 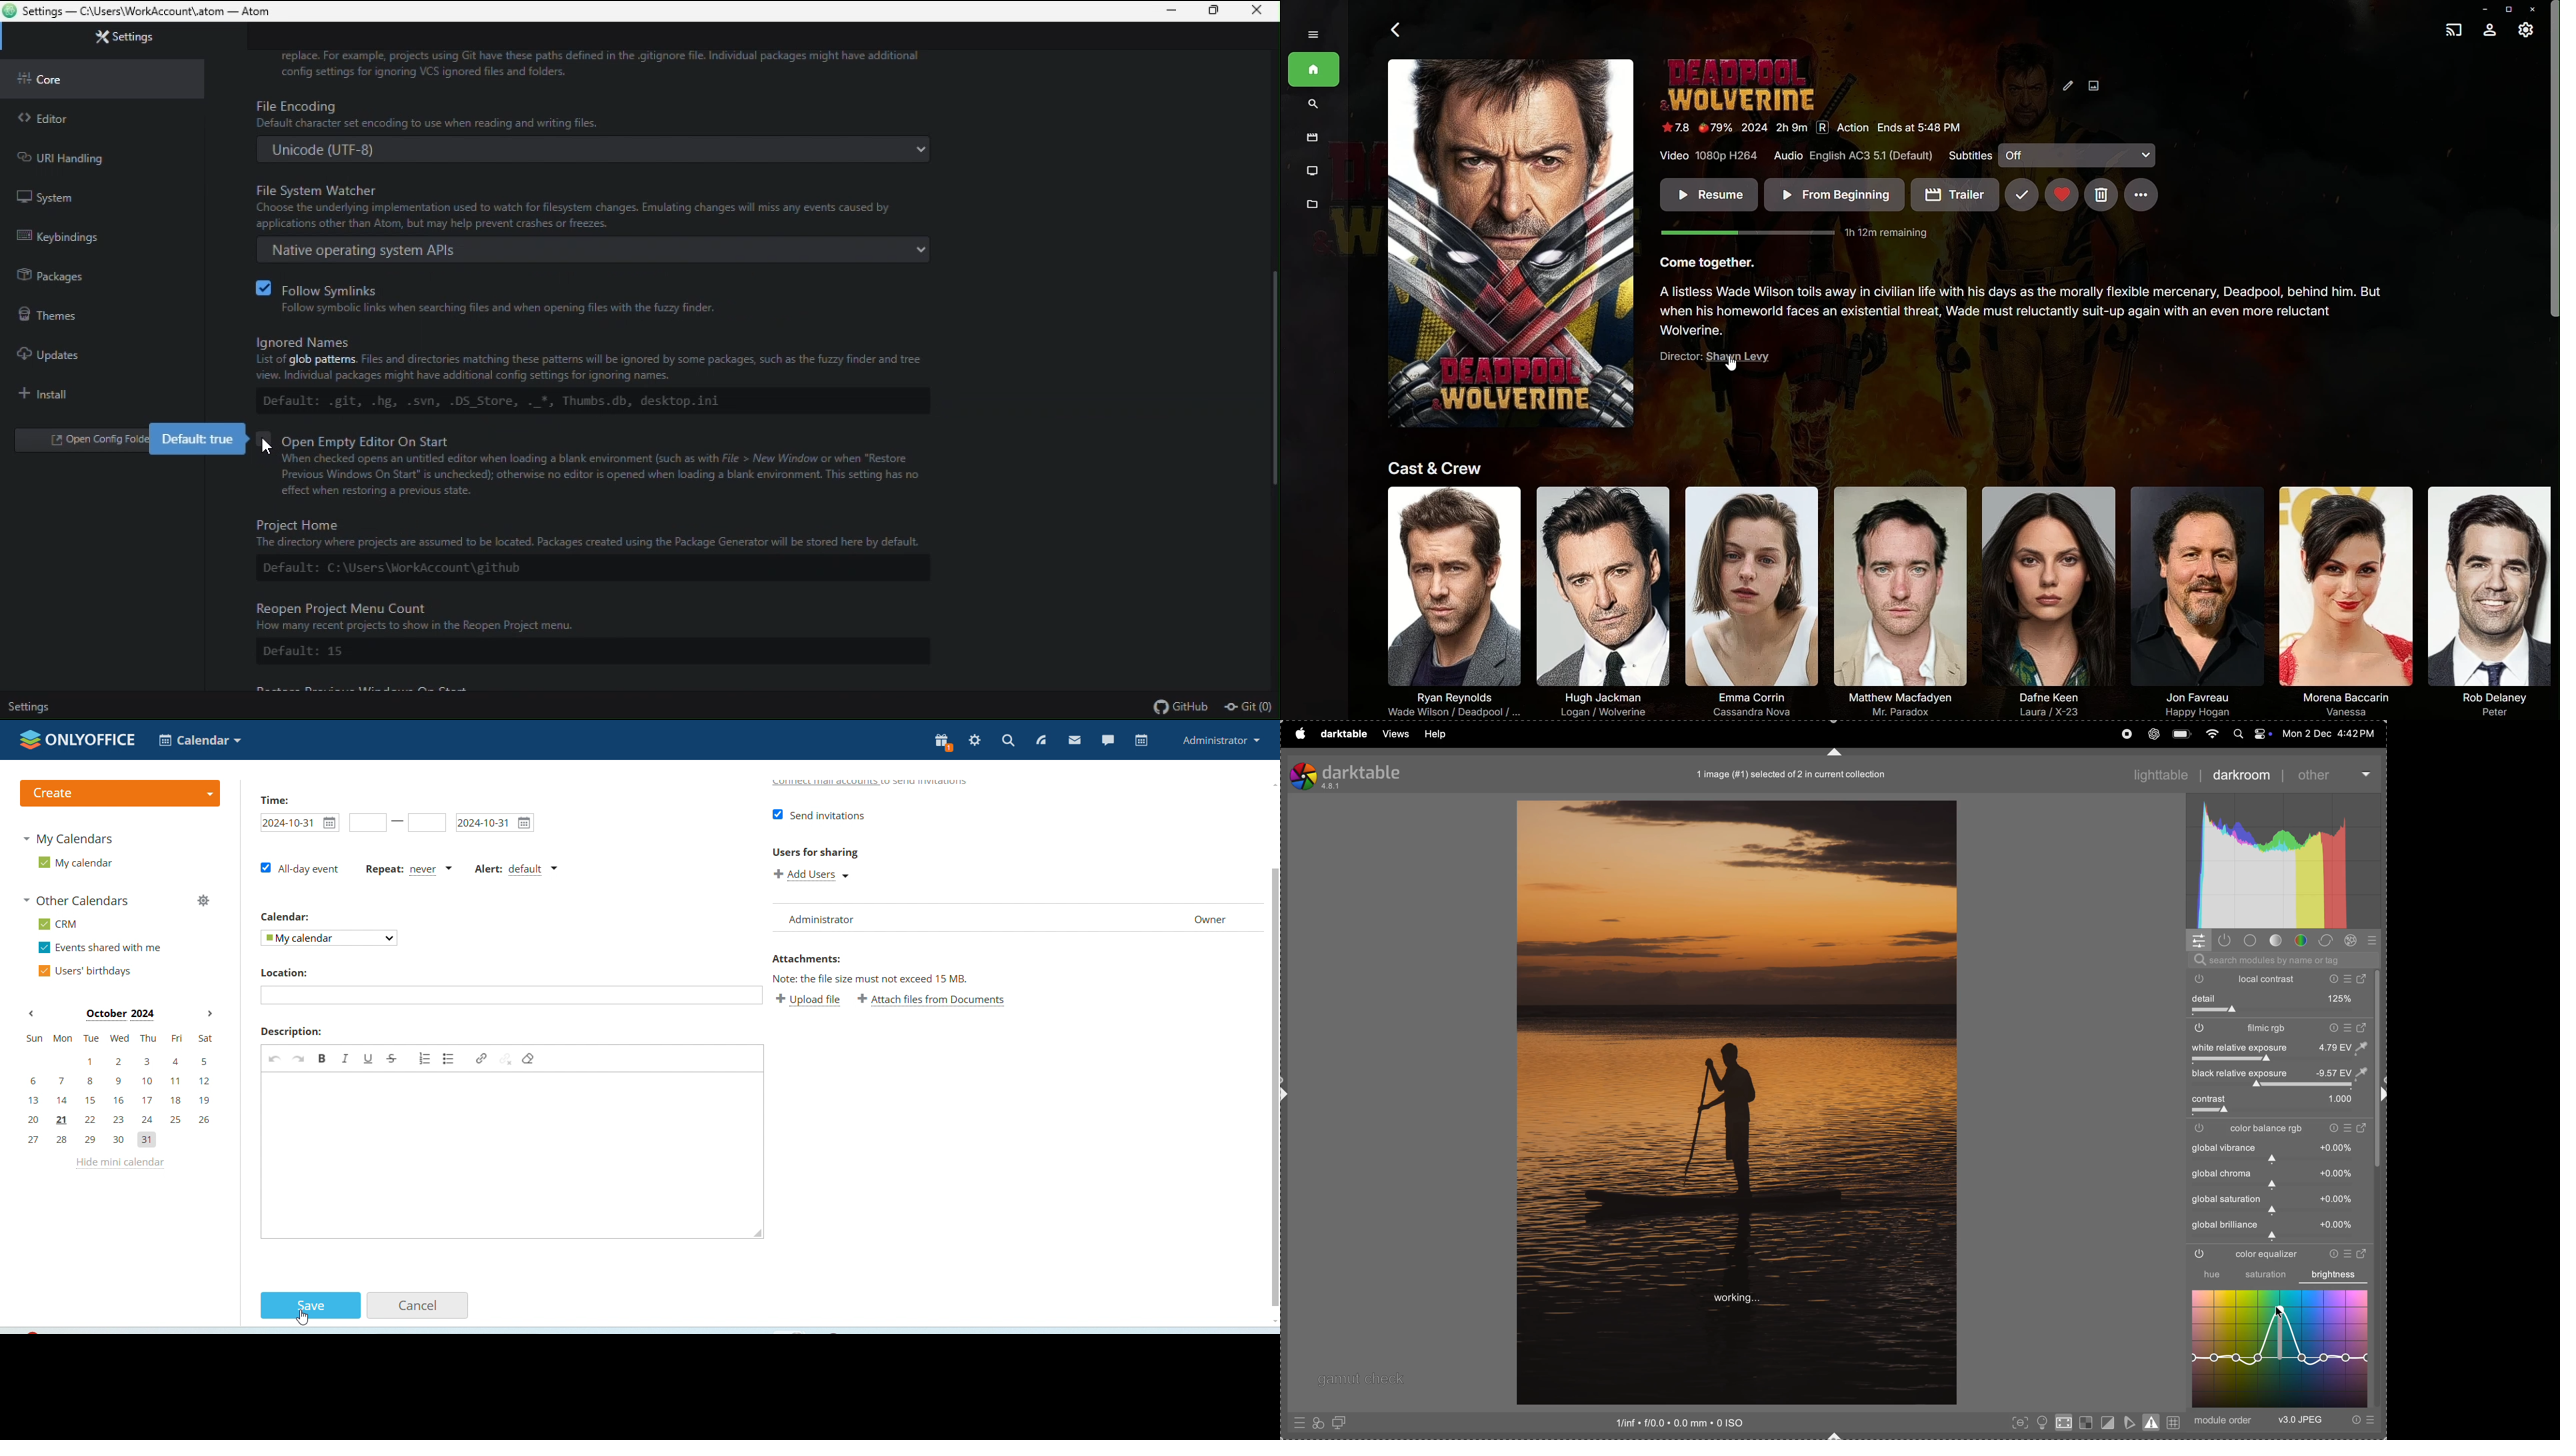 What do you see at coordinates (1706, 196) in the screenshot?
I see `Resume` at bounding box center [1706, 196].